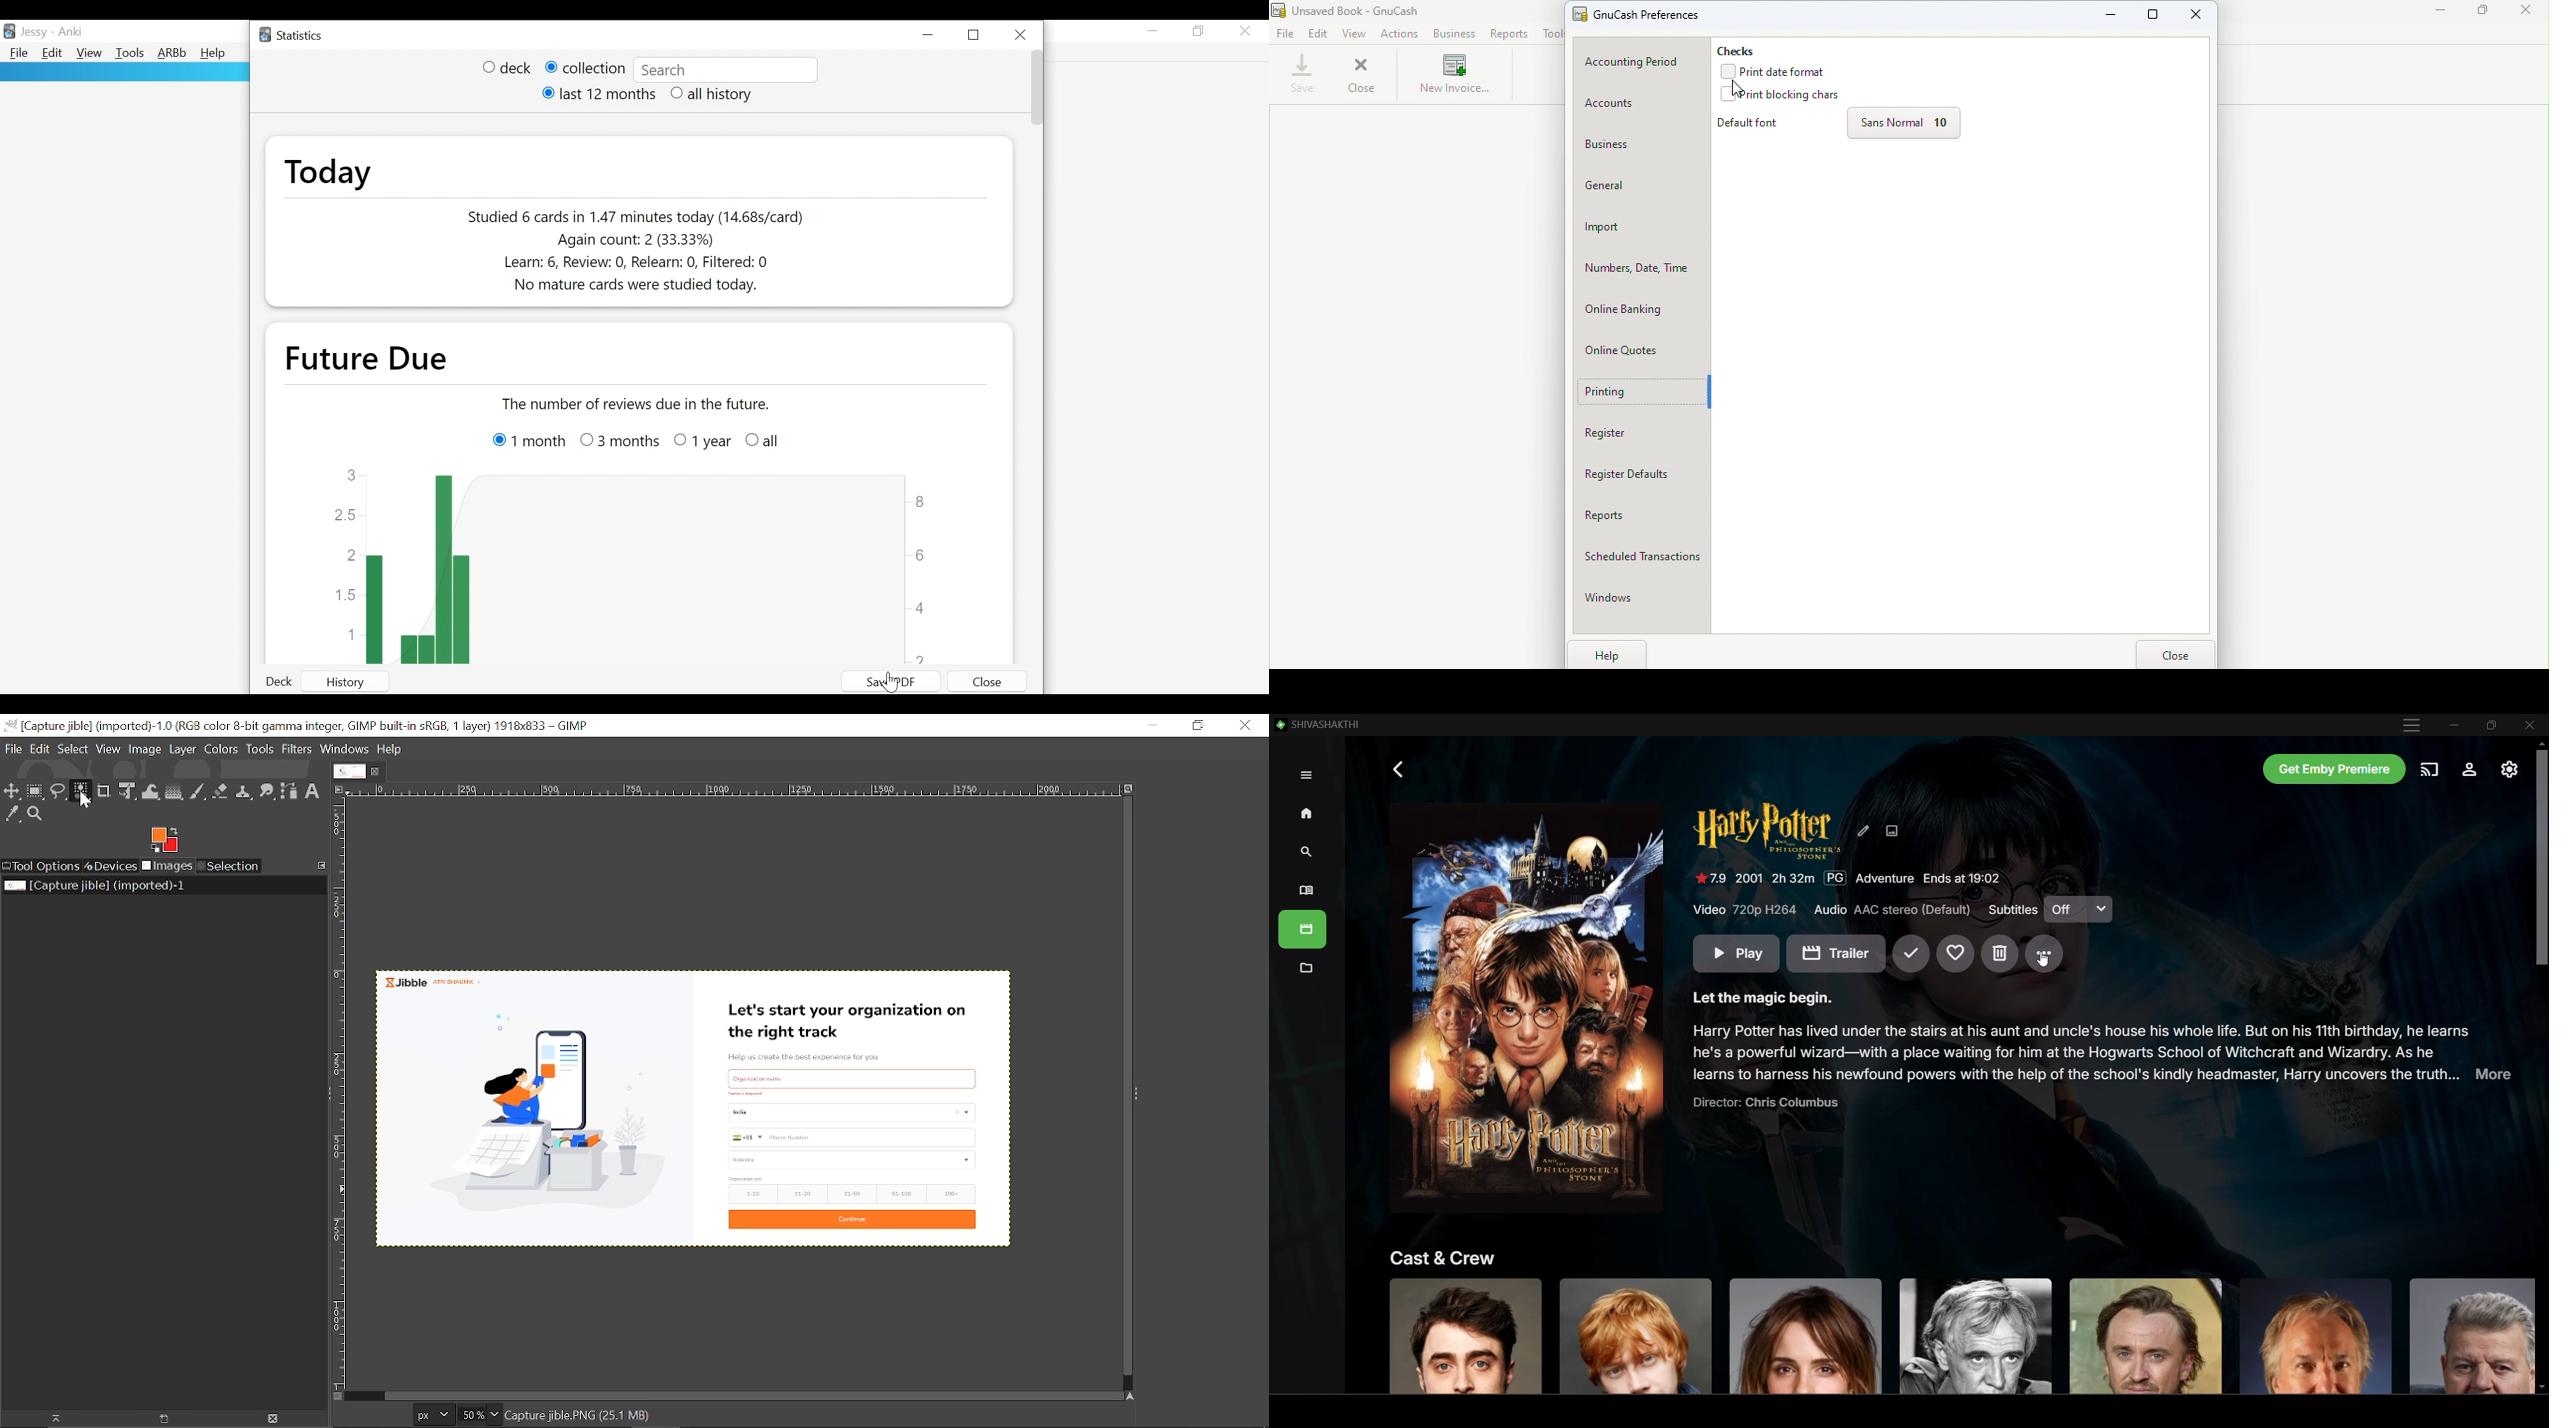 The height and width of the screenshot is (1428, 2576). I want to click on Cursor, so click(2042, 959).